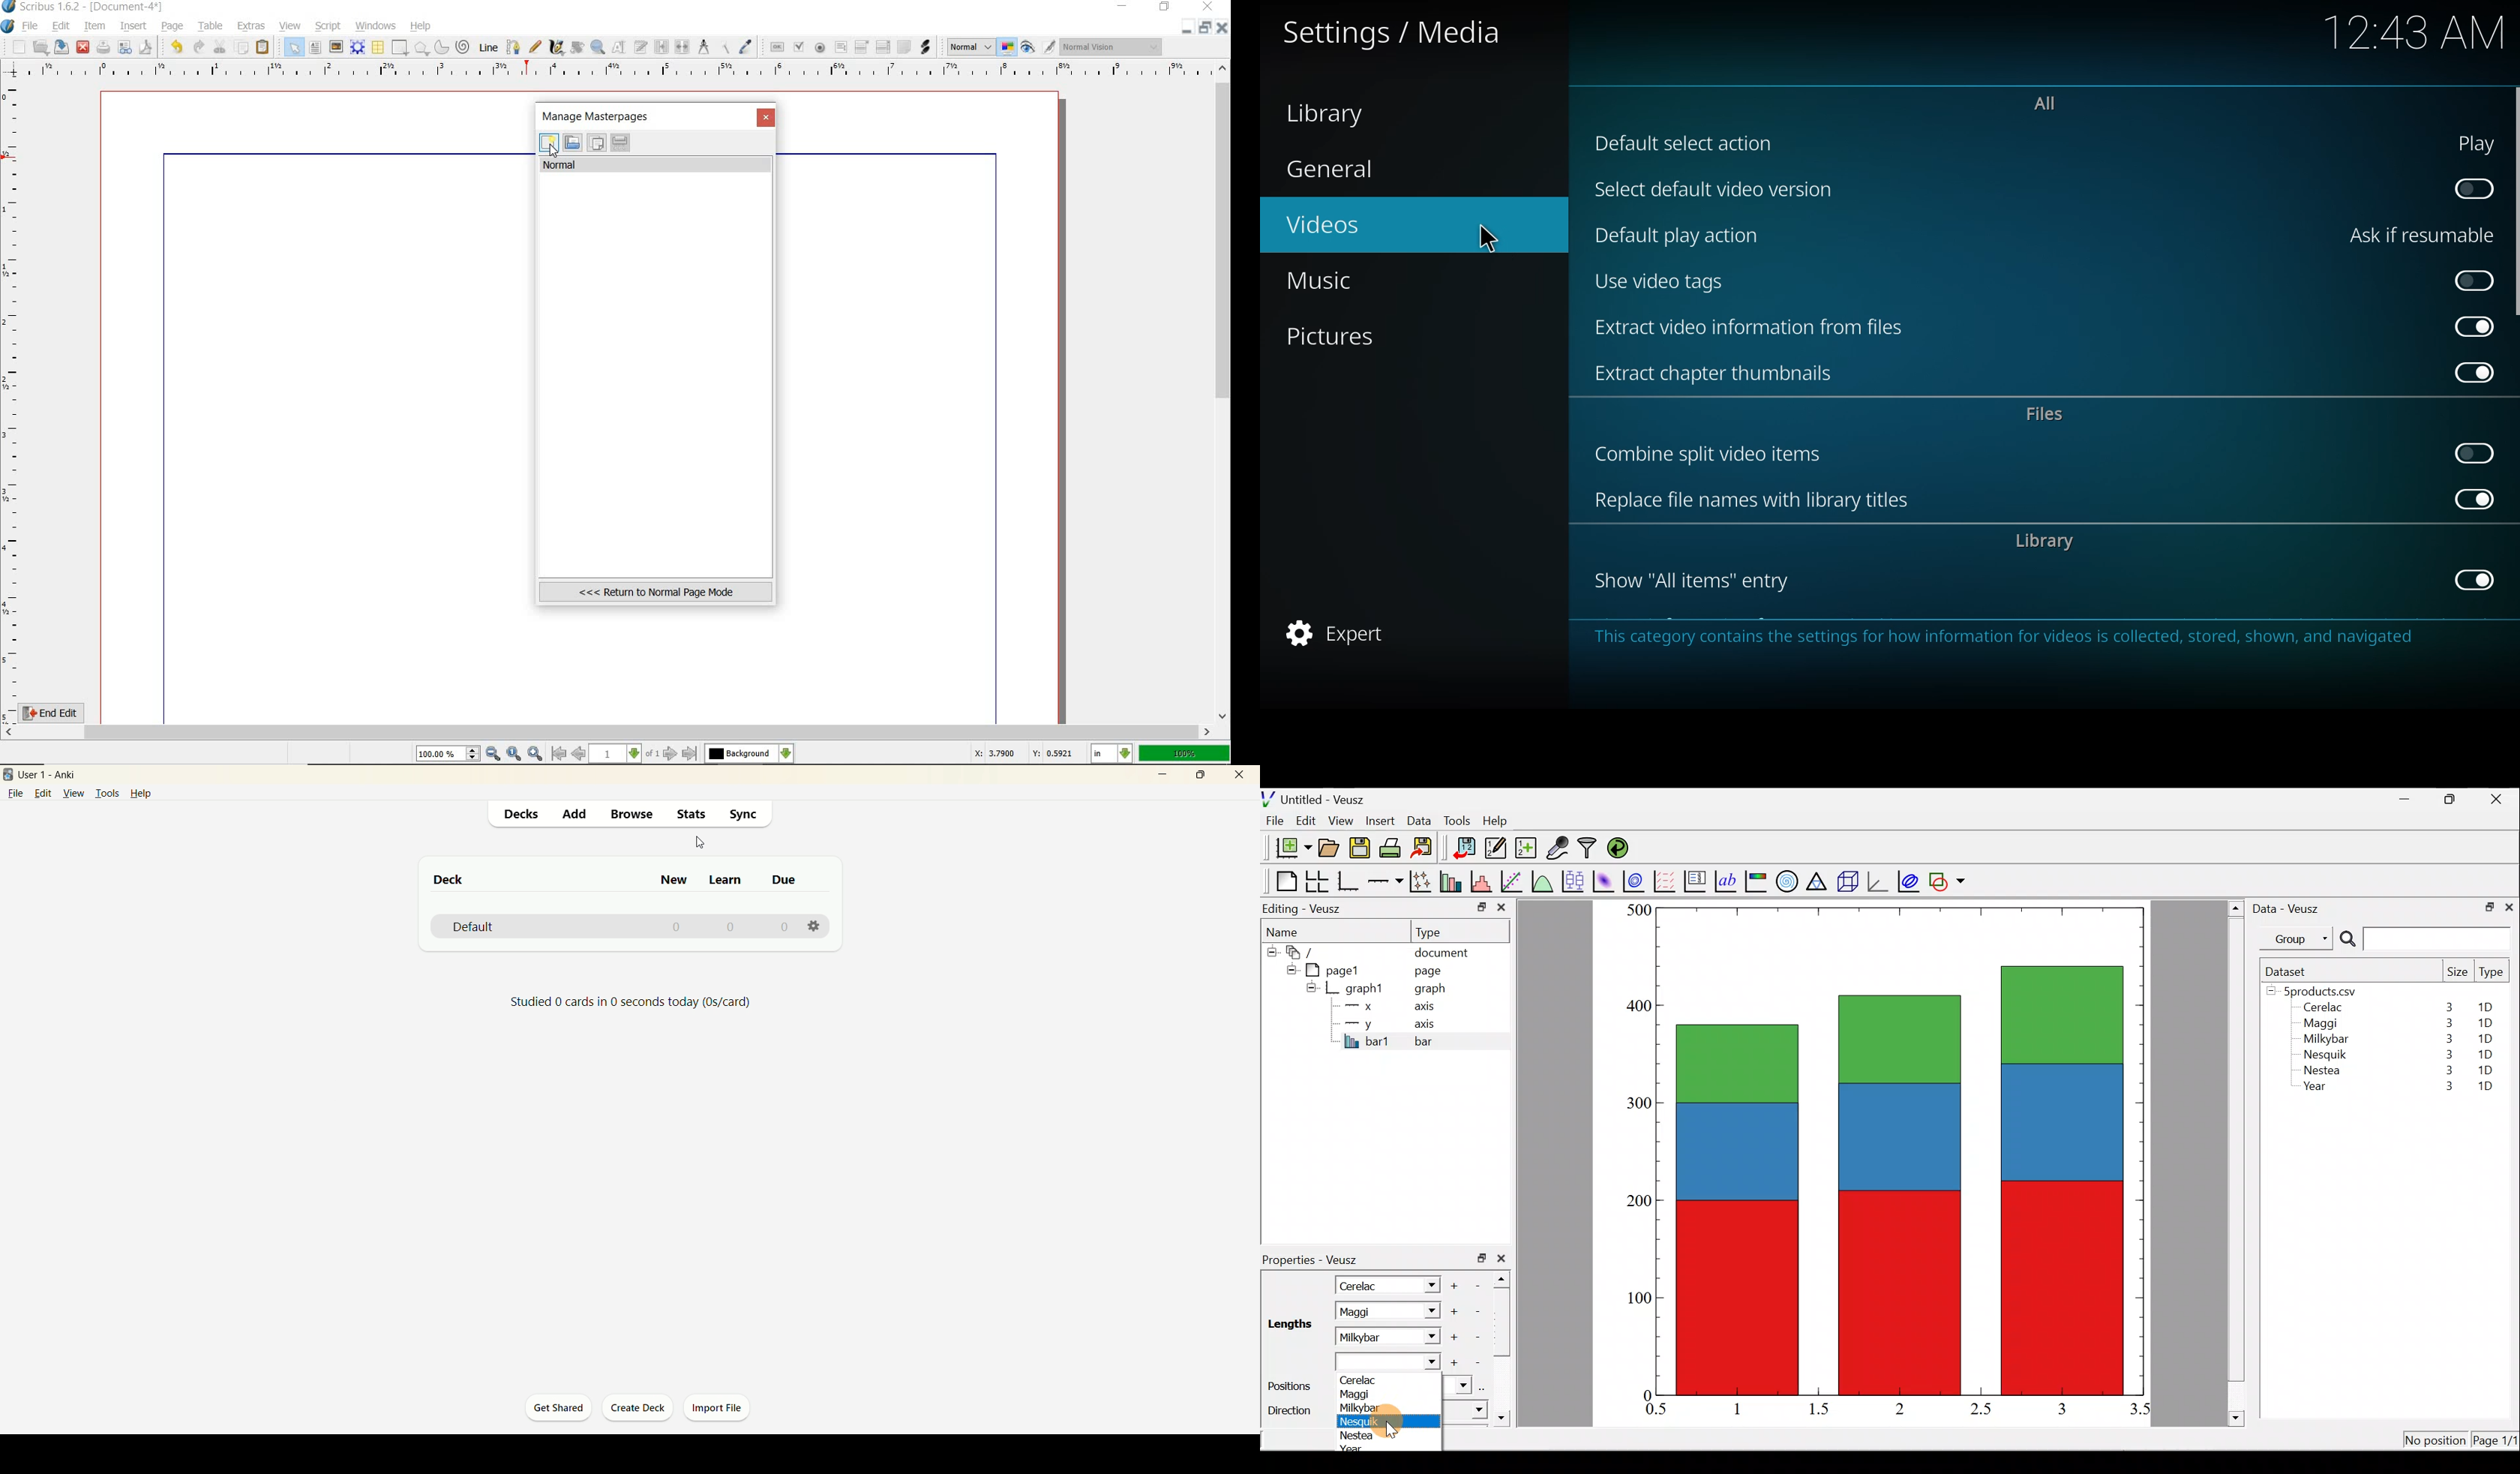 This screenshot has width=2520, height=1484. Describe the element at coordinates (1487, 240) in the screenshot. I see `cursor` at that location.